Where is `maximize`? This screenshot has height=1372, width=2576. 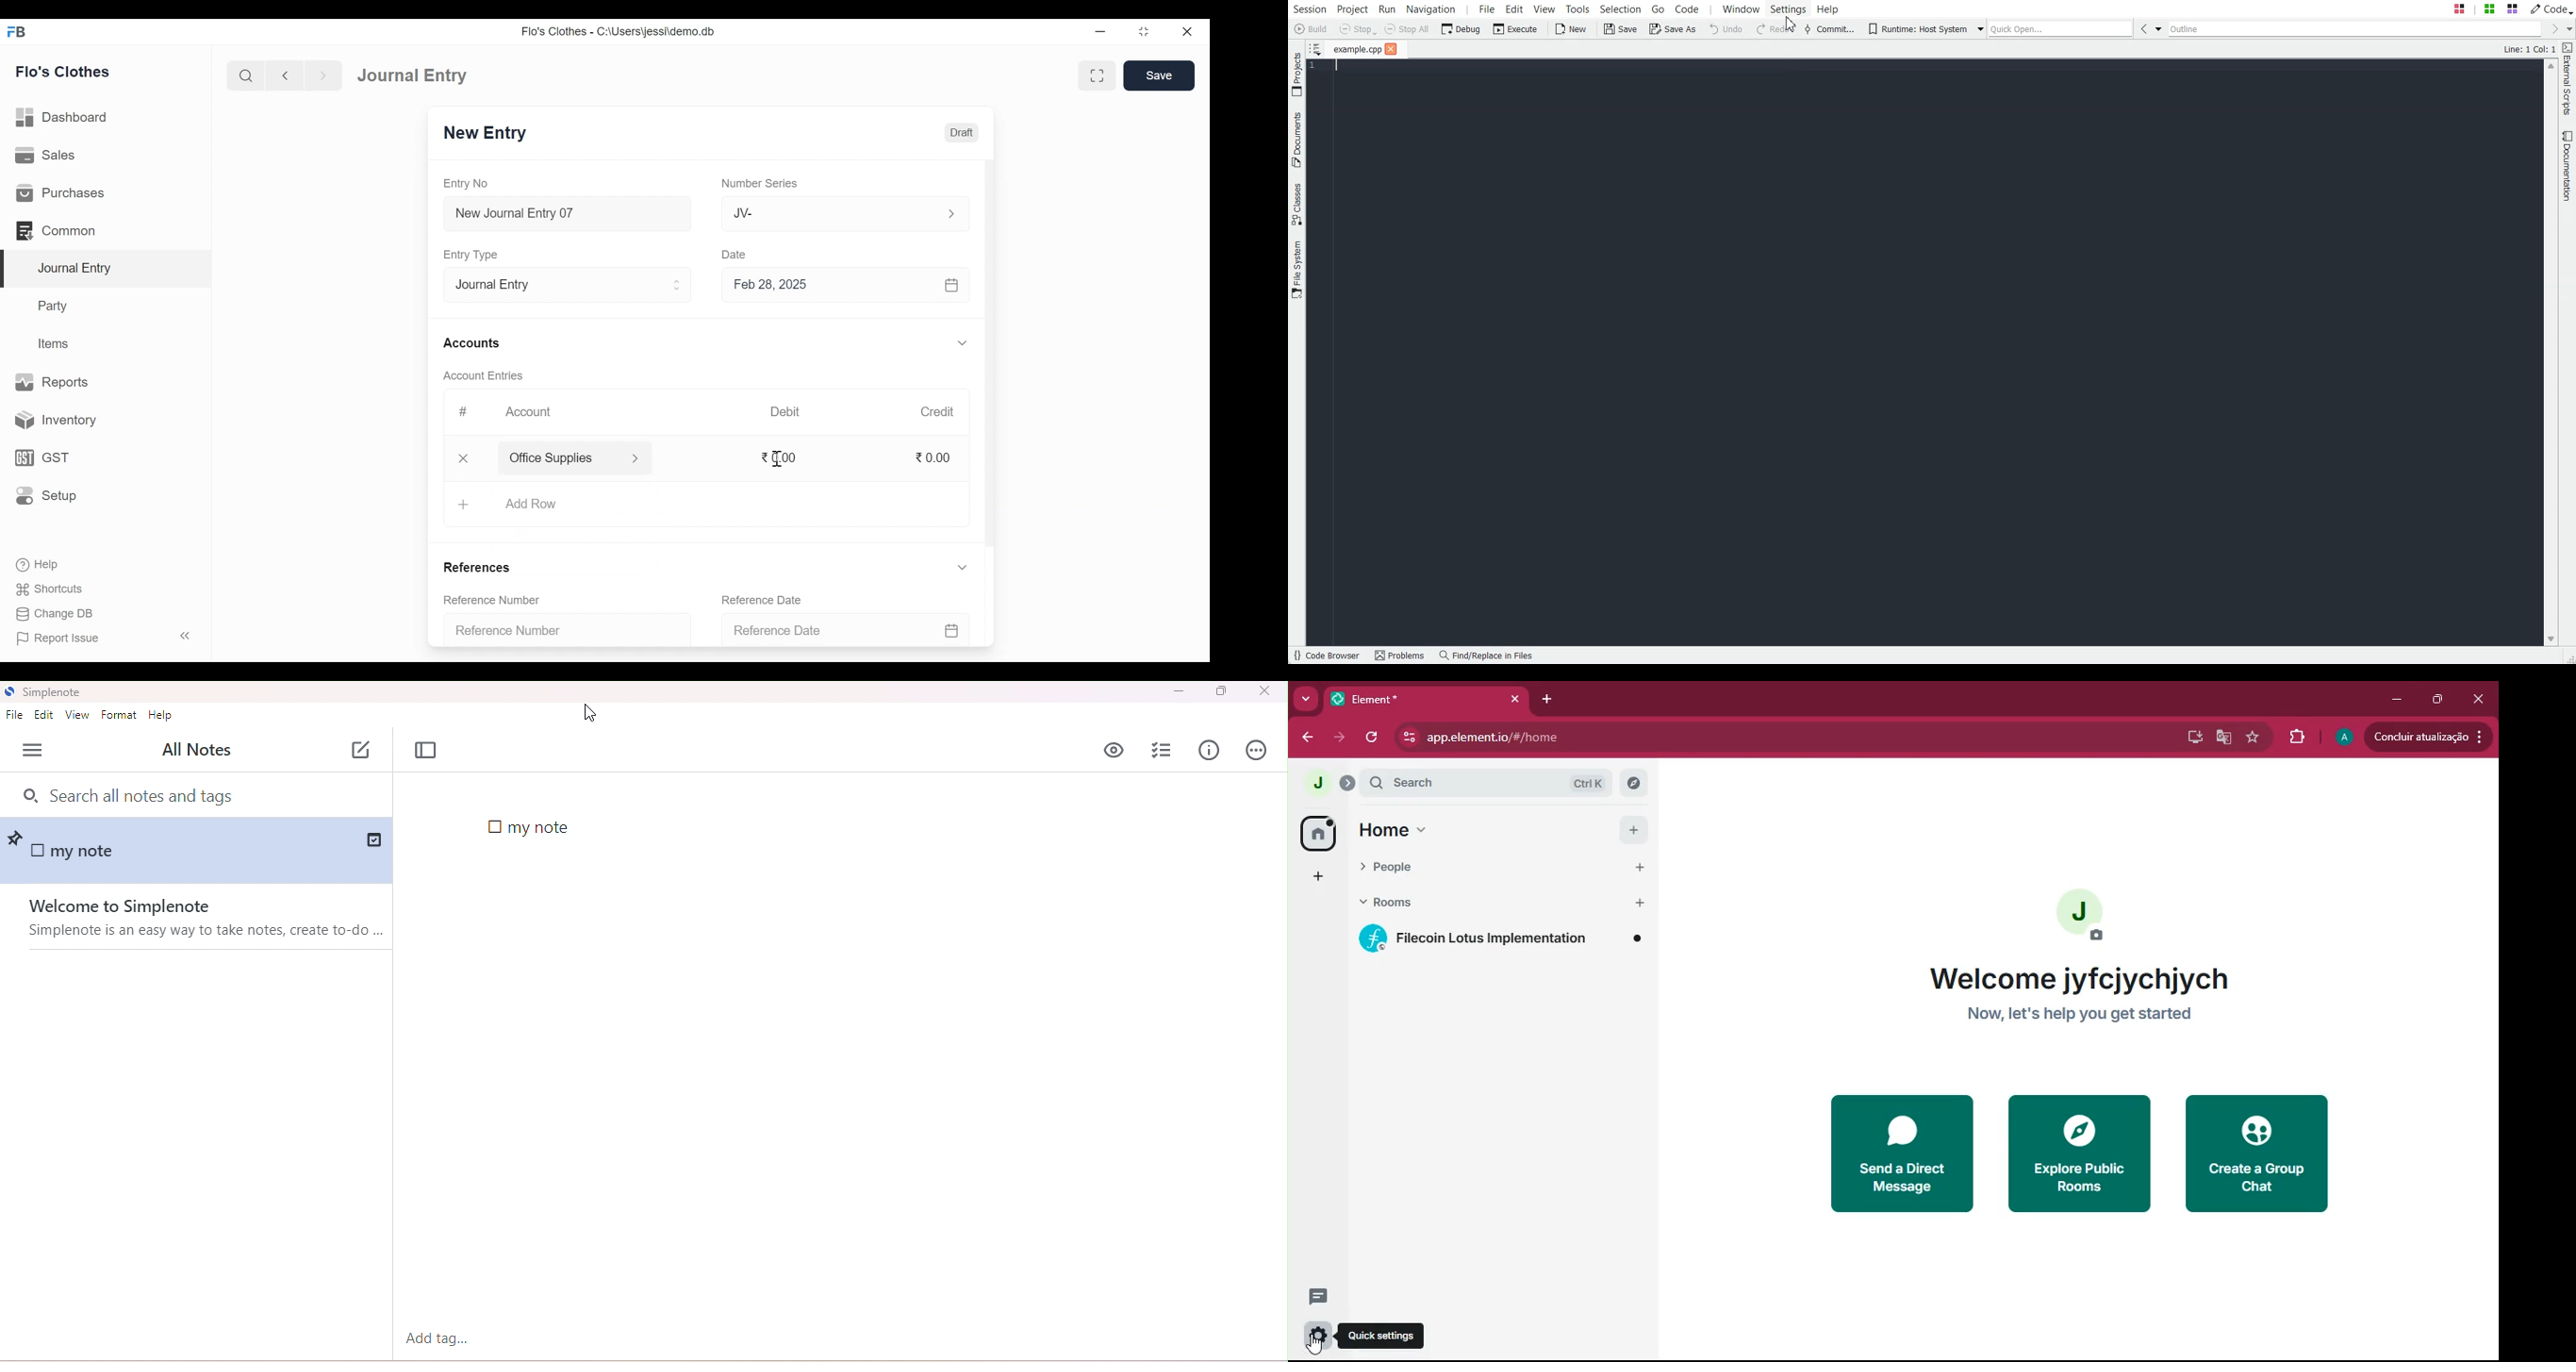 maximize is located at coordinates (1222, 691).